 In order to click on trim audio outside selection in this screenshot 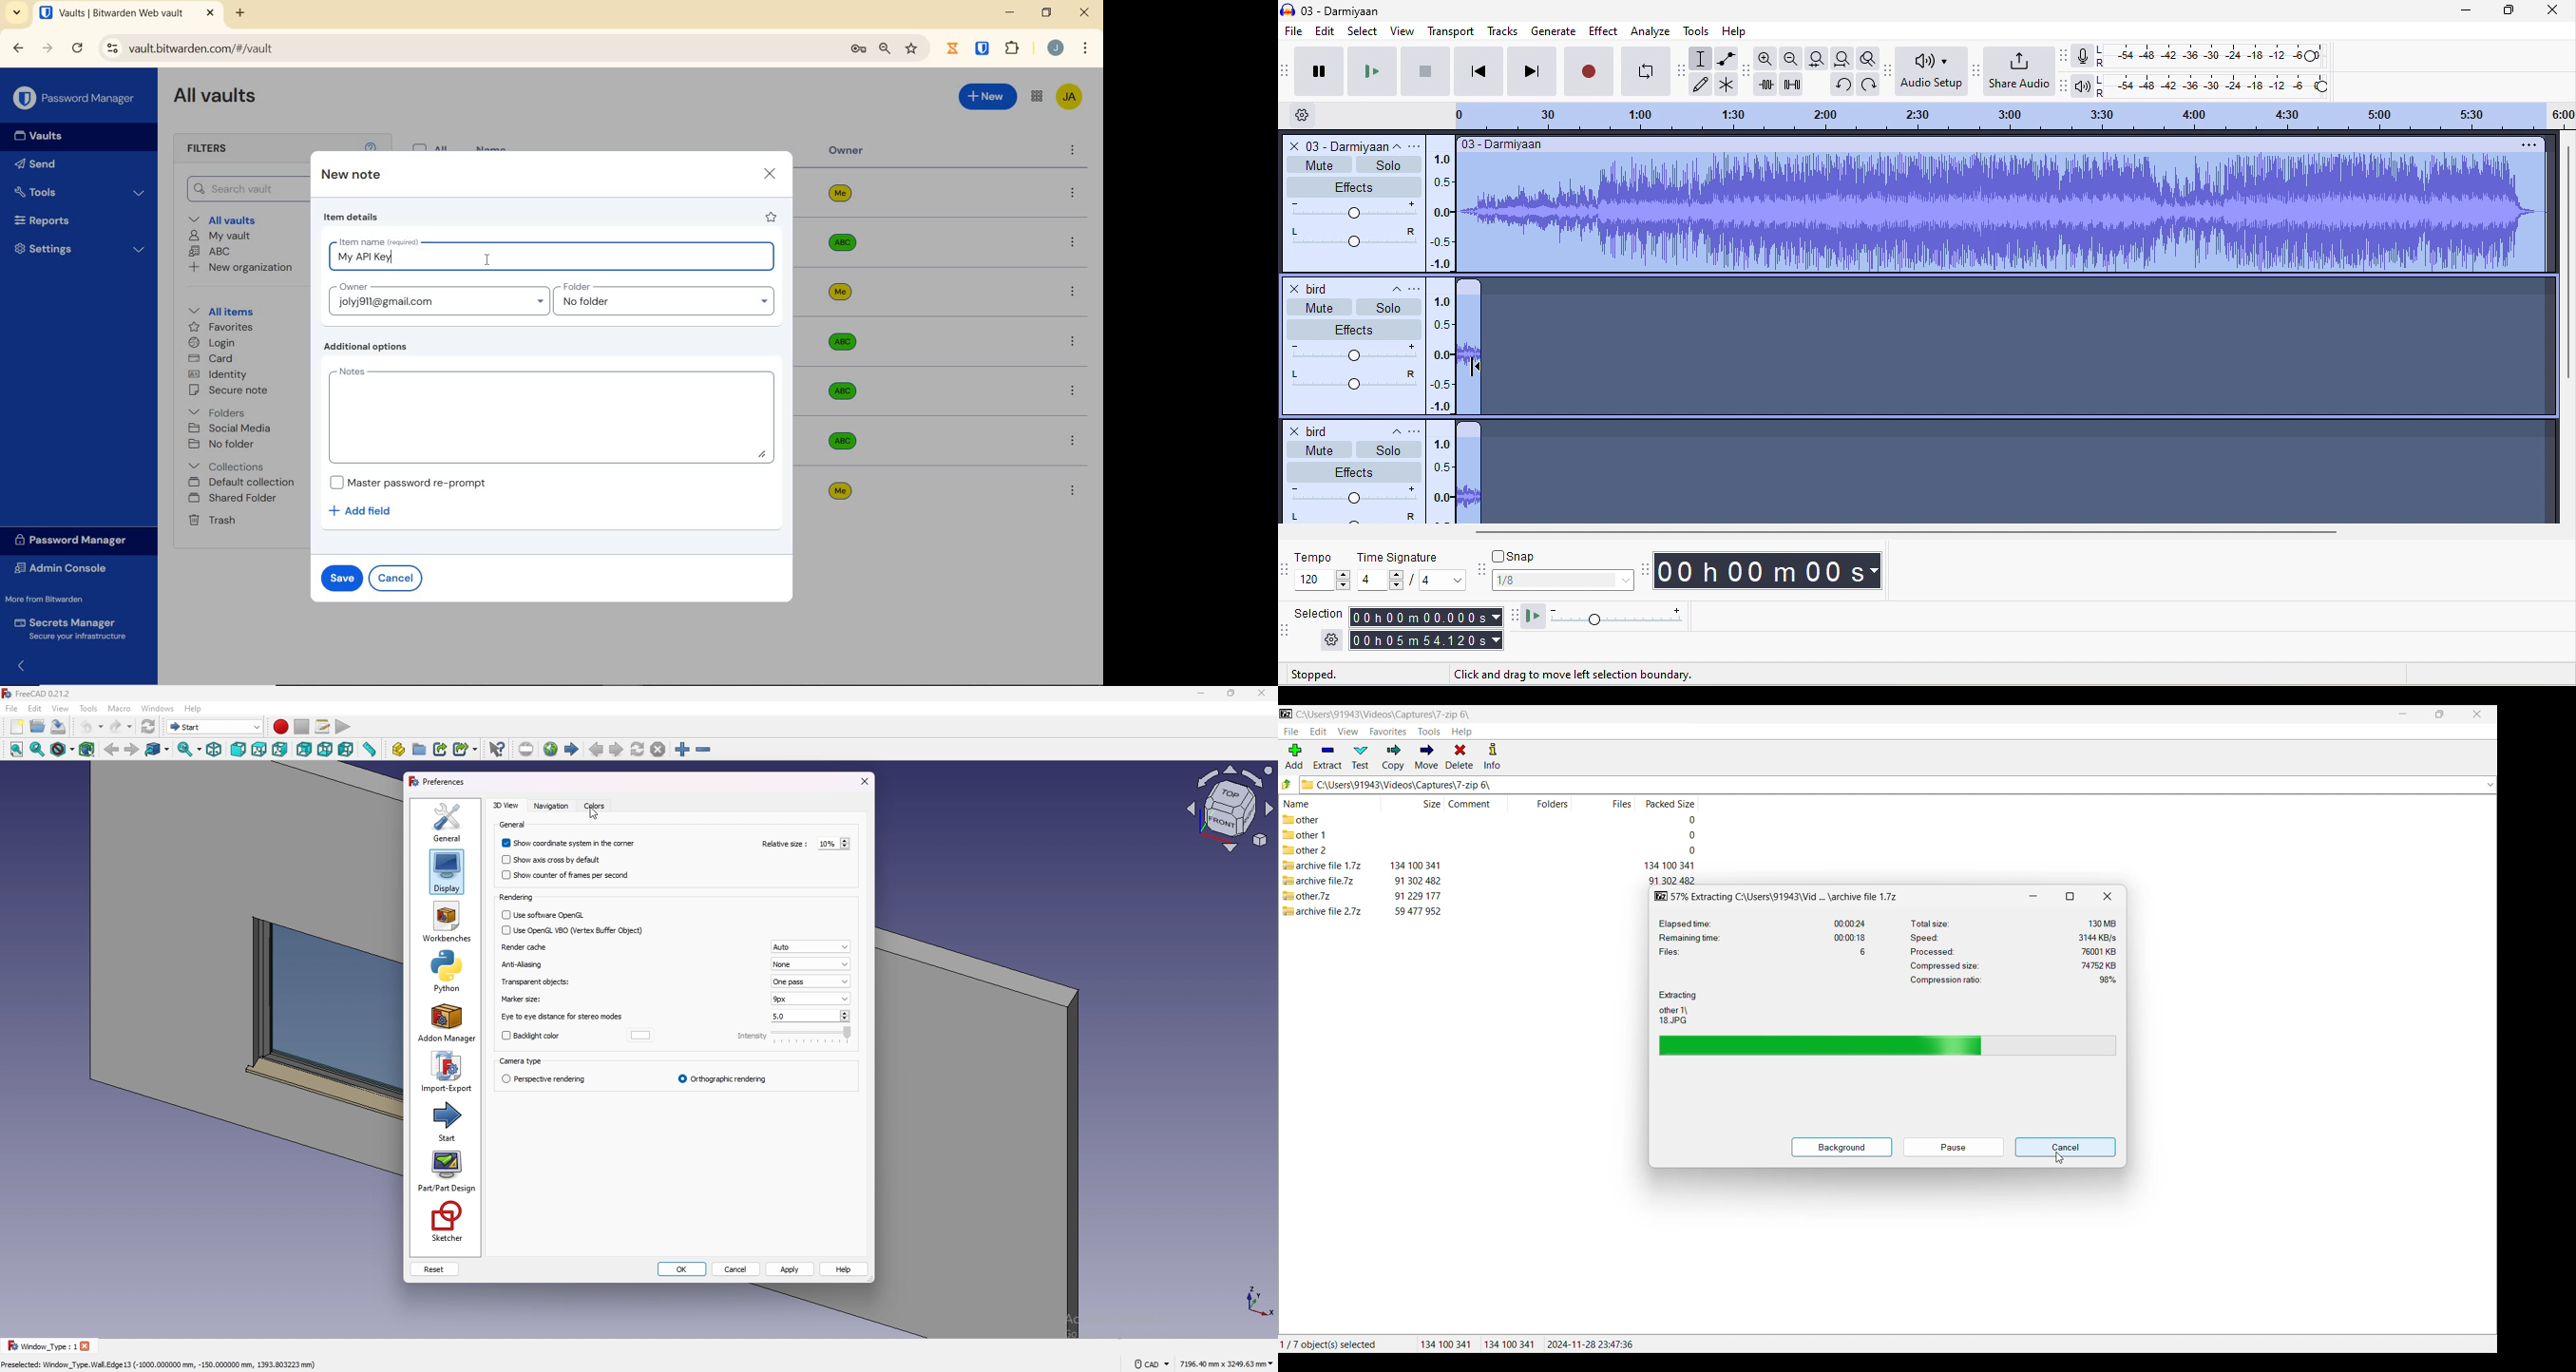, I will do `click(1770, 86)`.